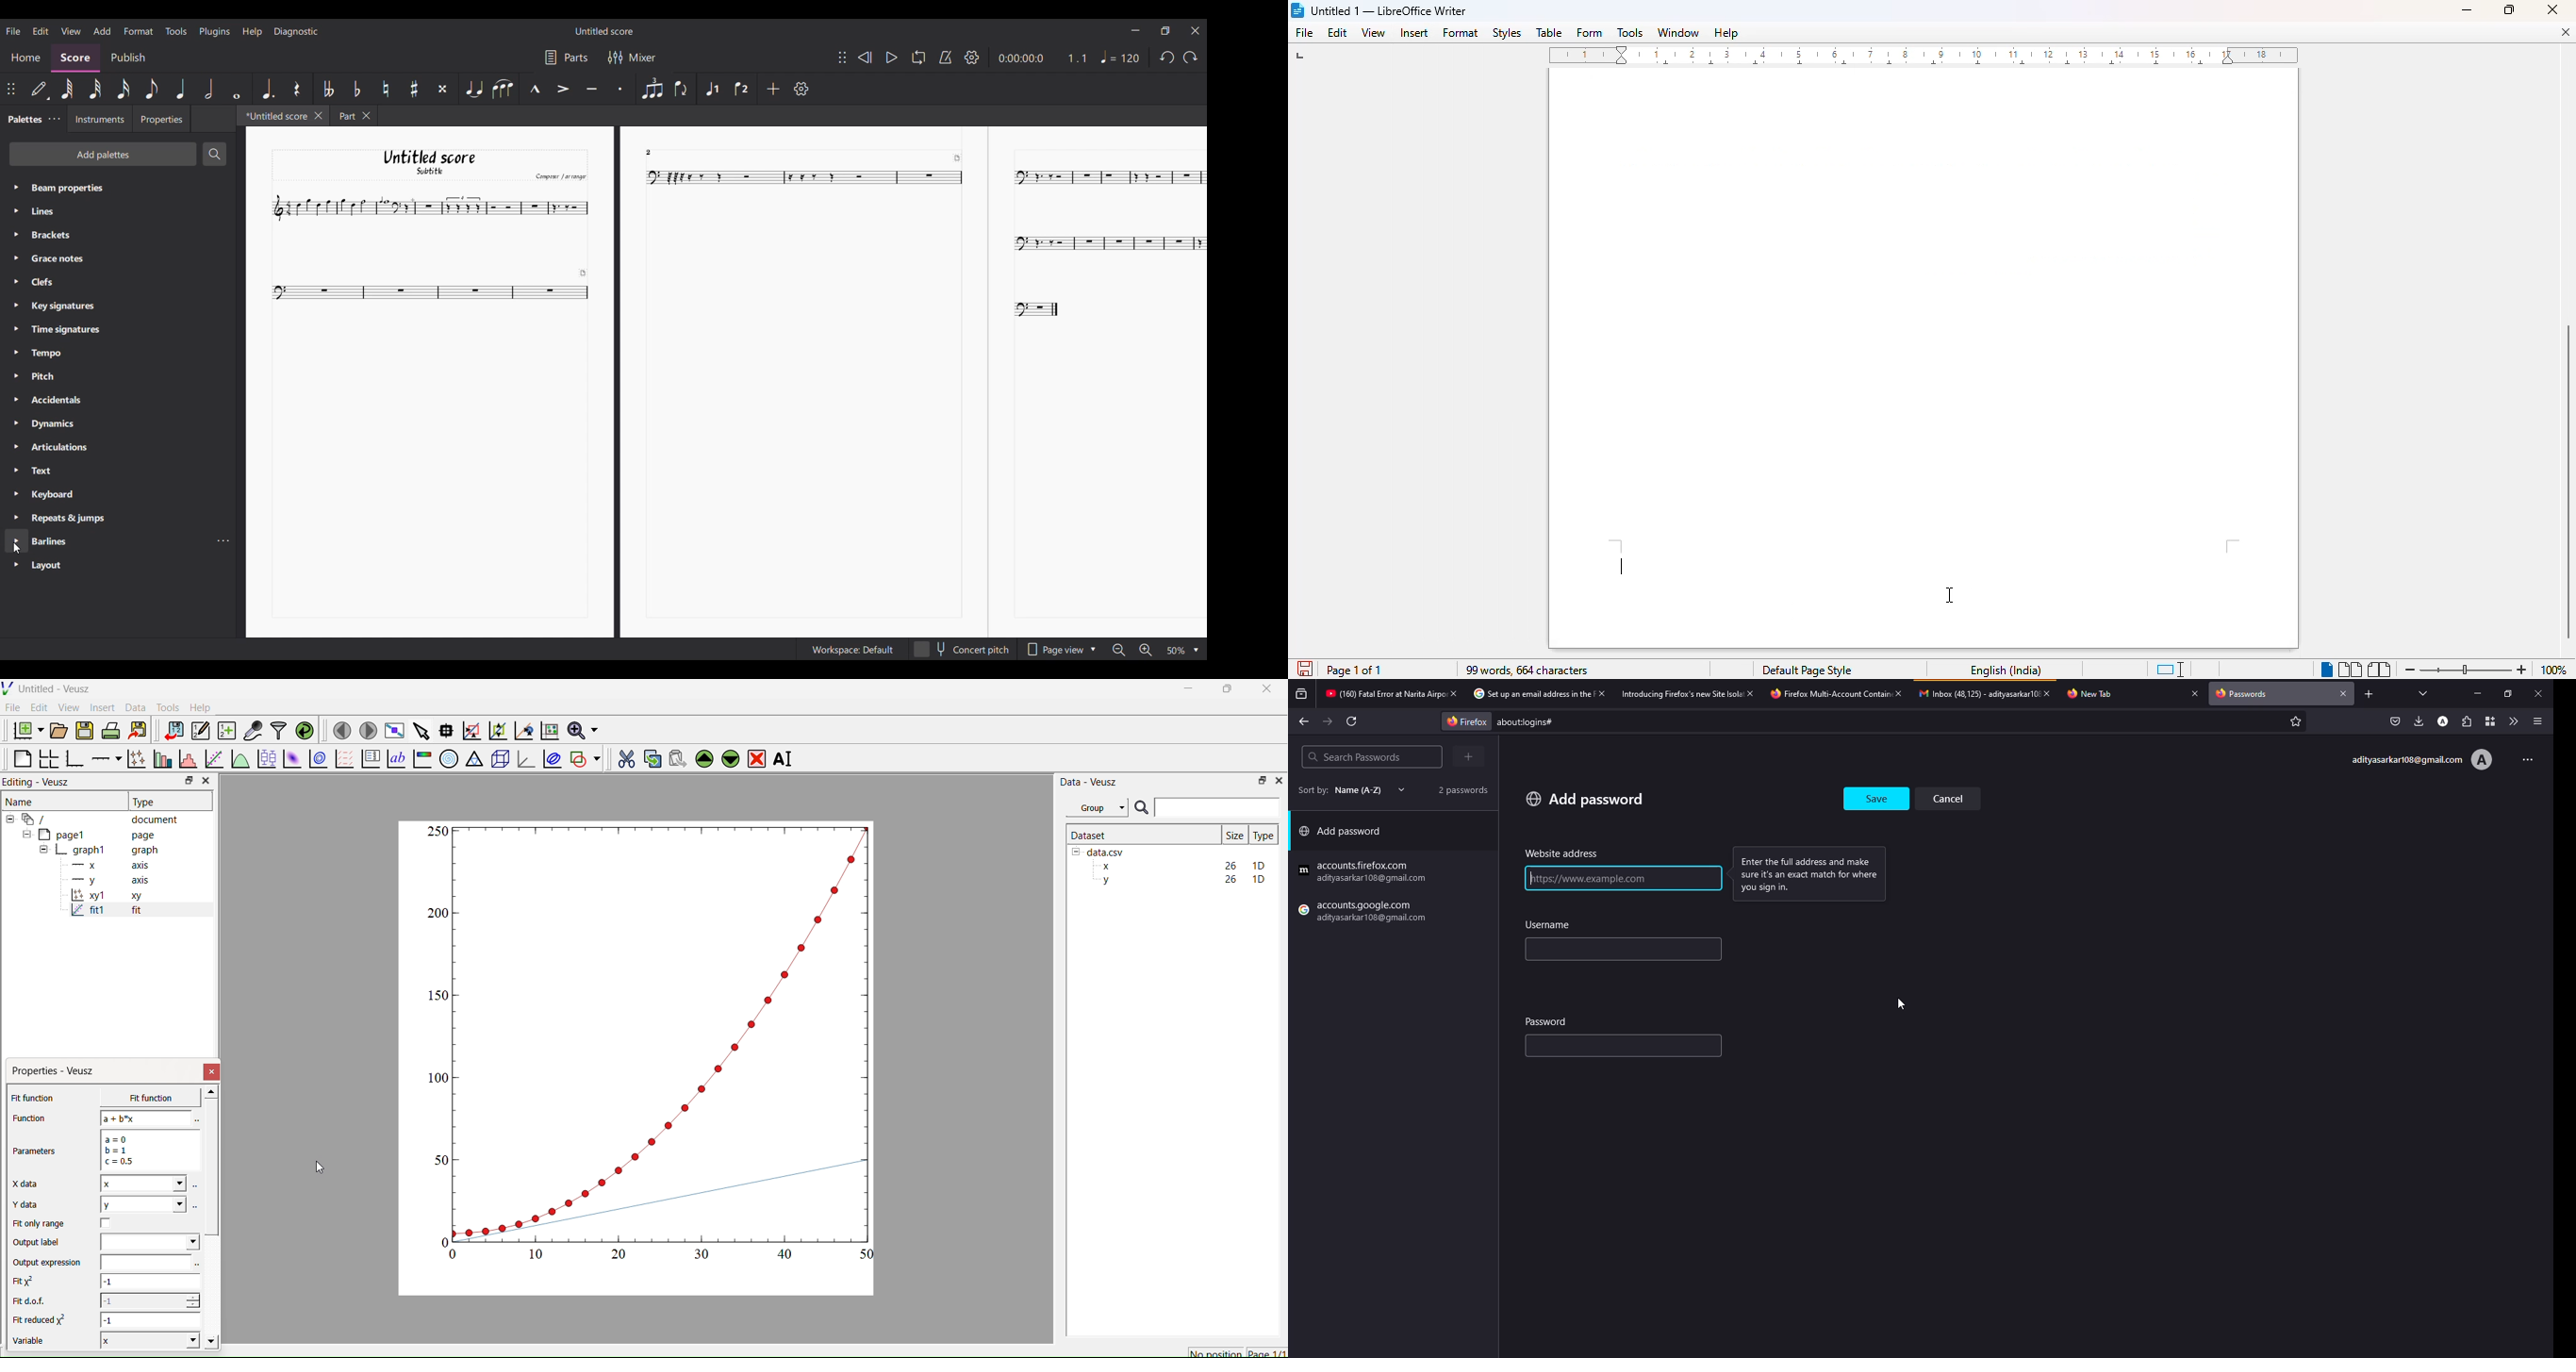 Image resolution: width=2576 pixels, height=1372 pixels. Describe the element at coordinates (298, 89) in the screenshot. I see `Rest` at that location.